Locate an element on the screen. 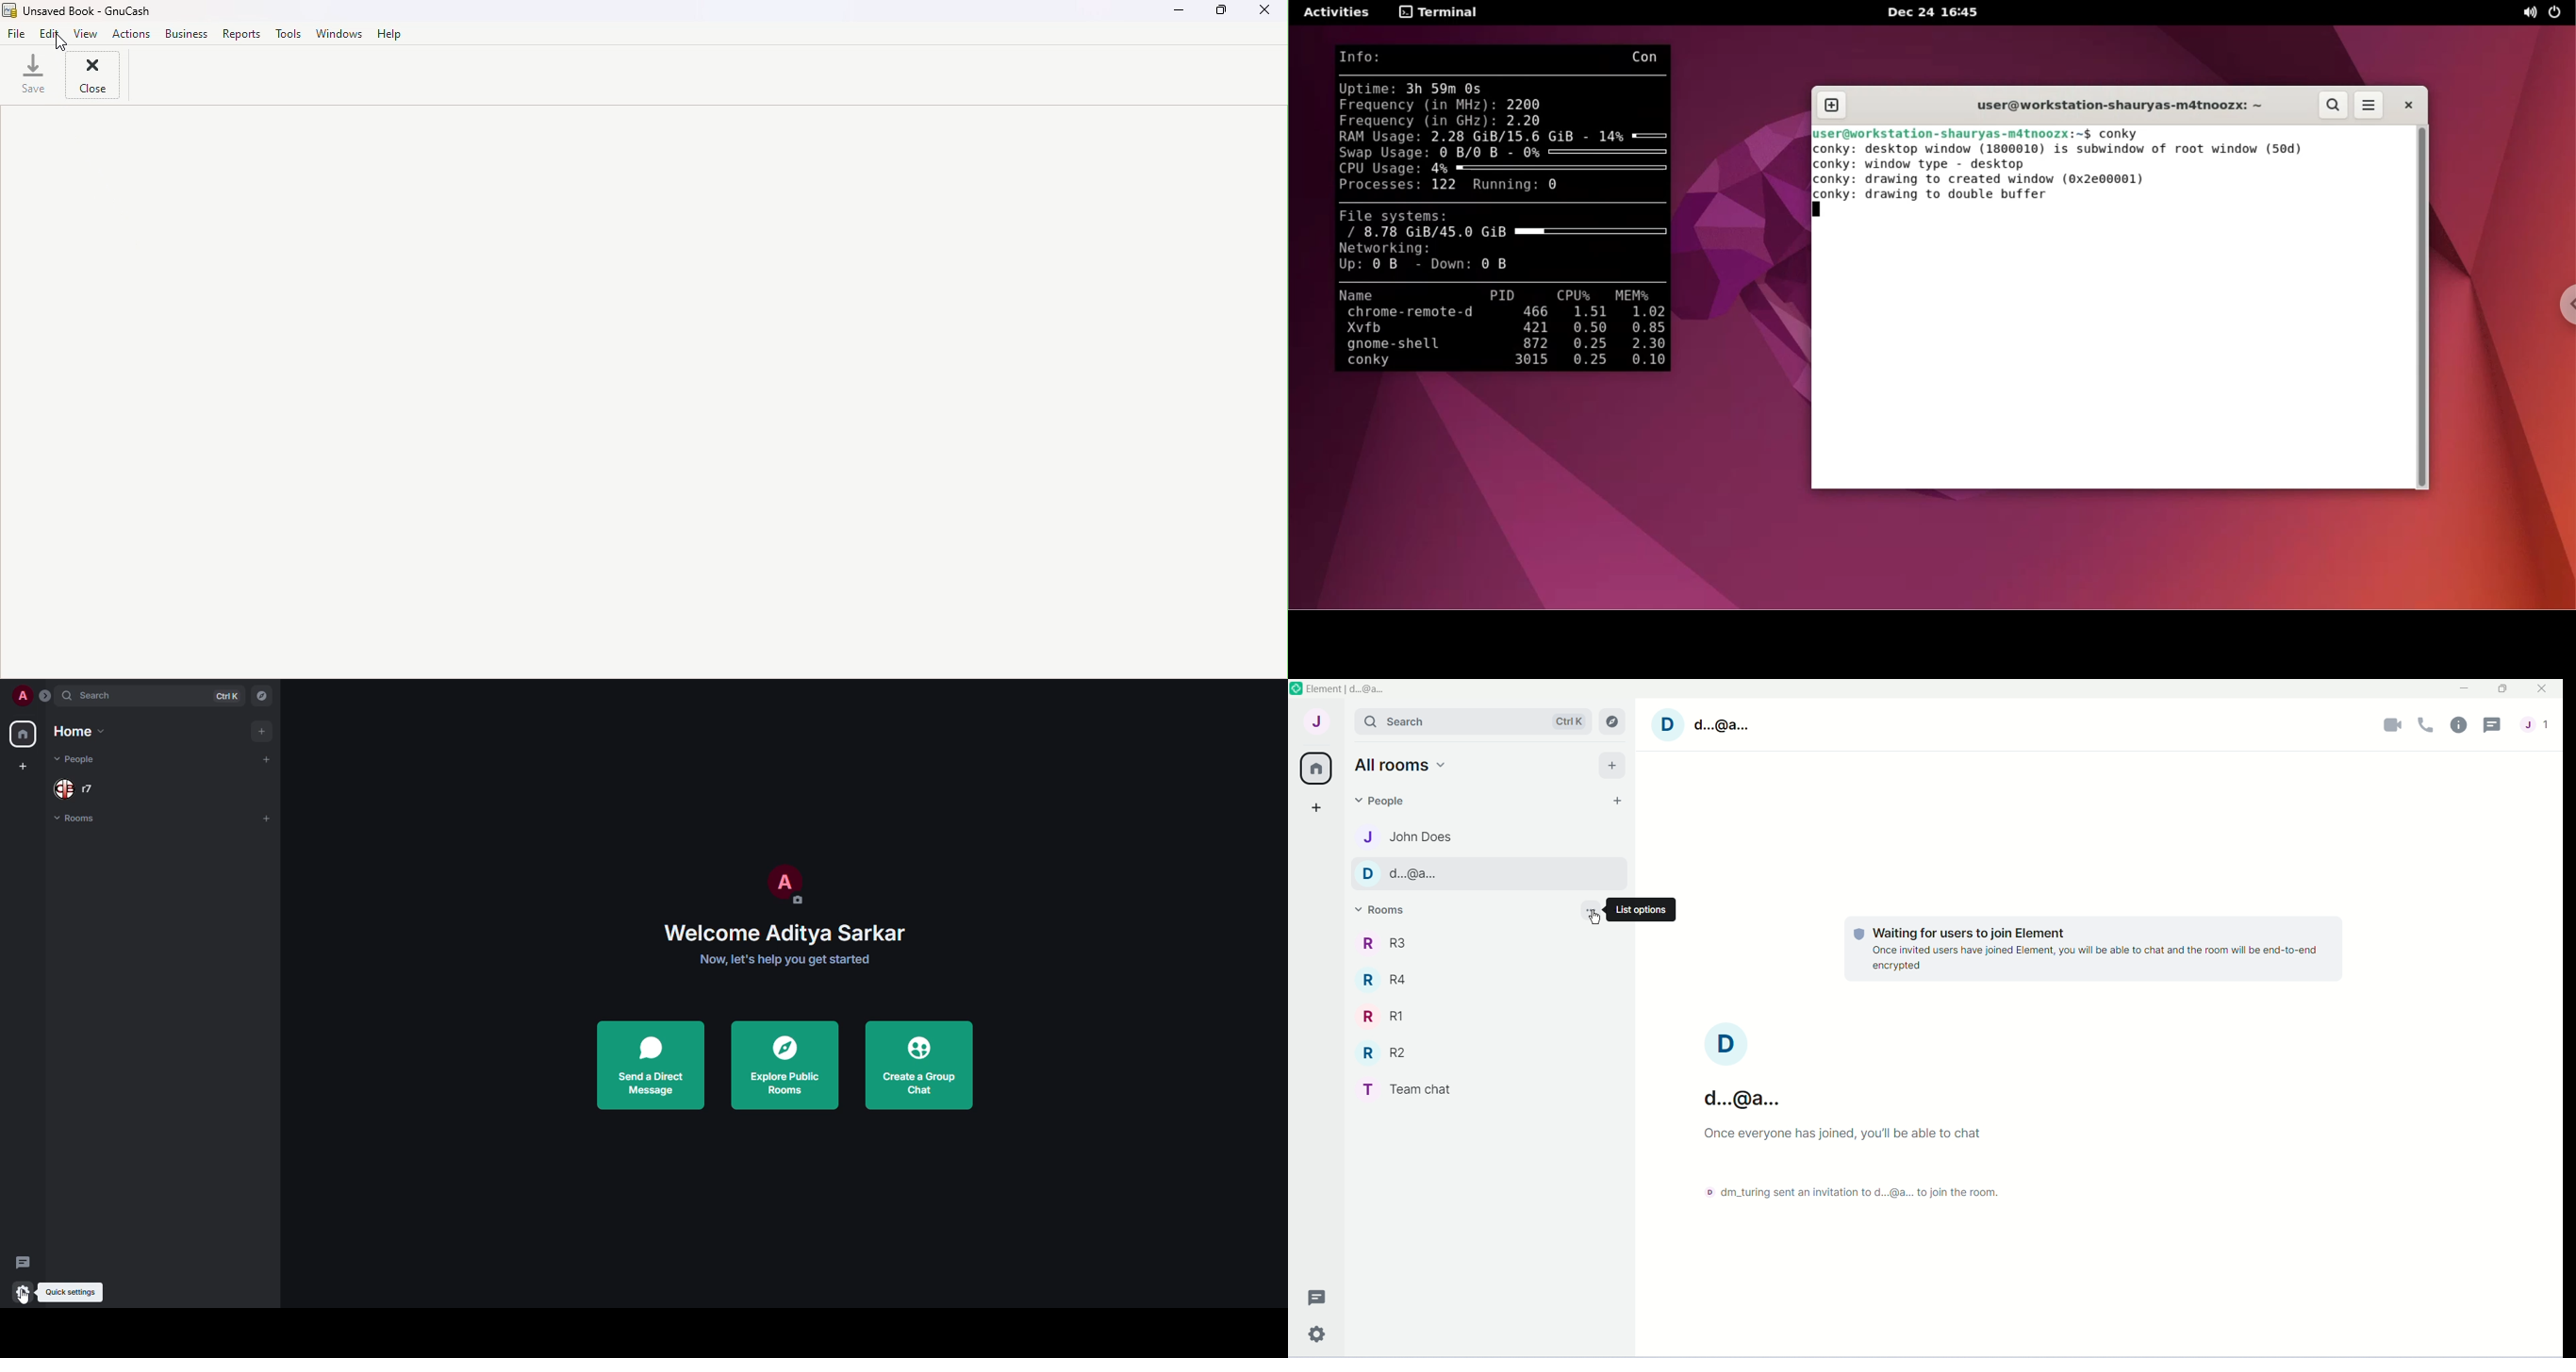  View is located at coordinates (88, 34).